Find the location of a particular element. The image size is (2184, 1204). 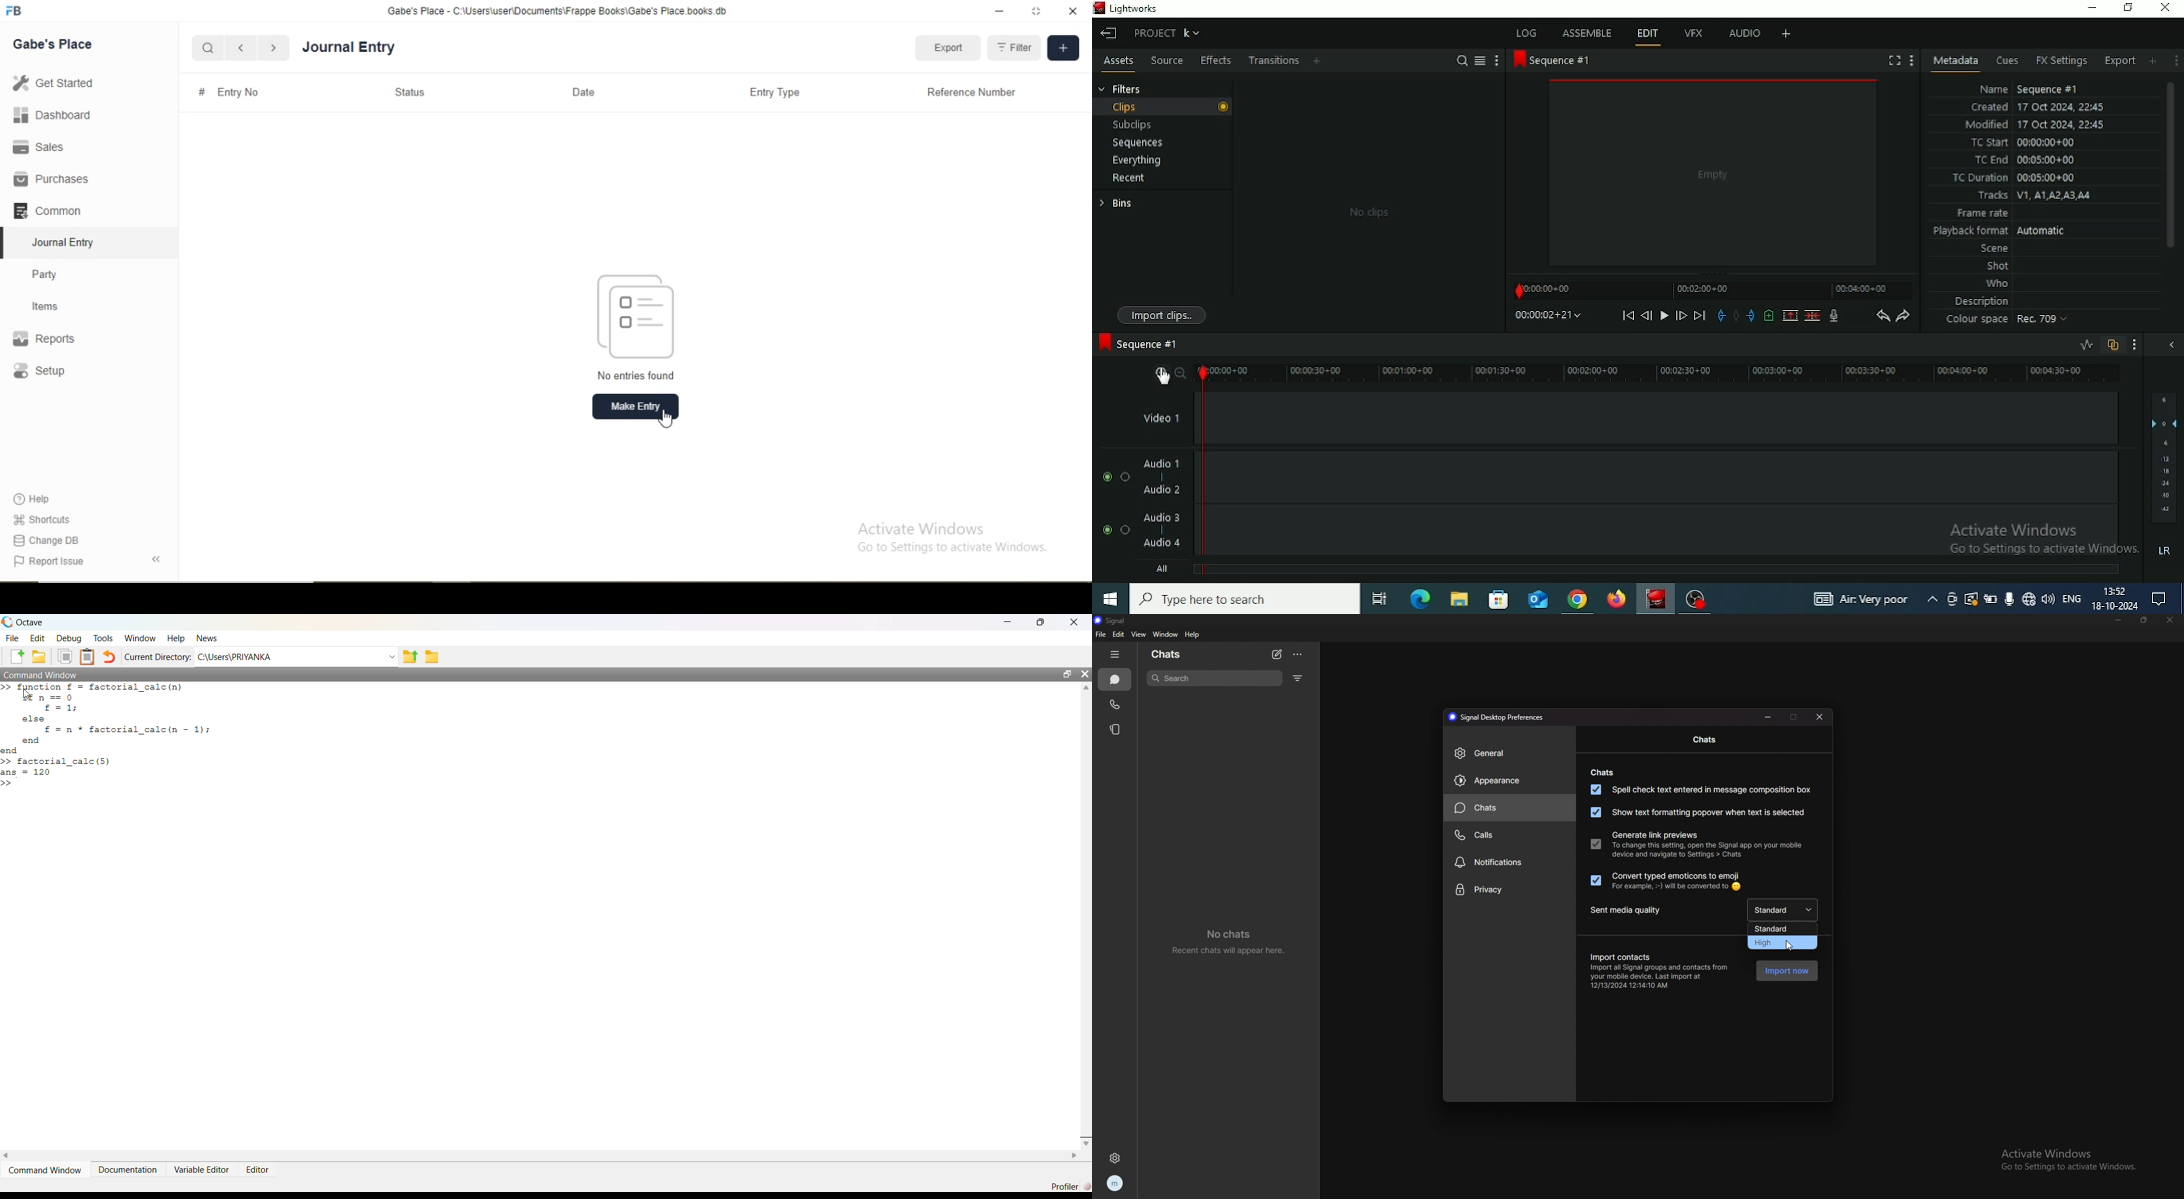

chats is located at coordinates (1600, 773).